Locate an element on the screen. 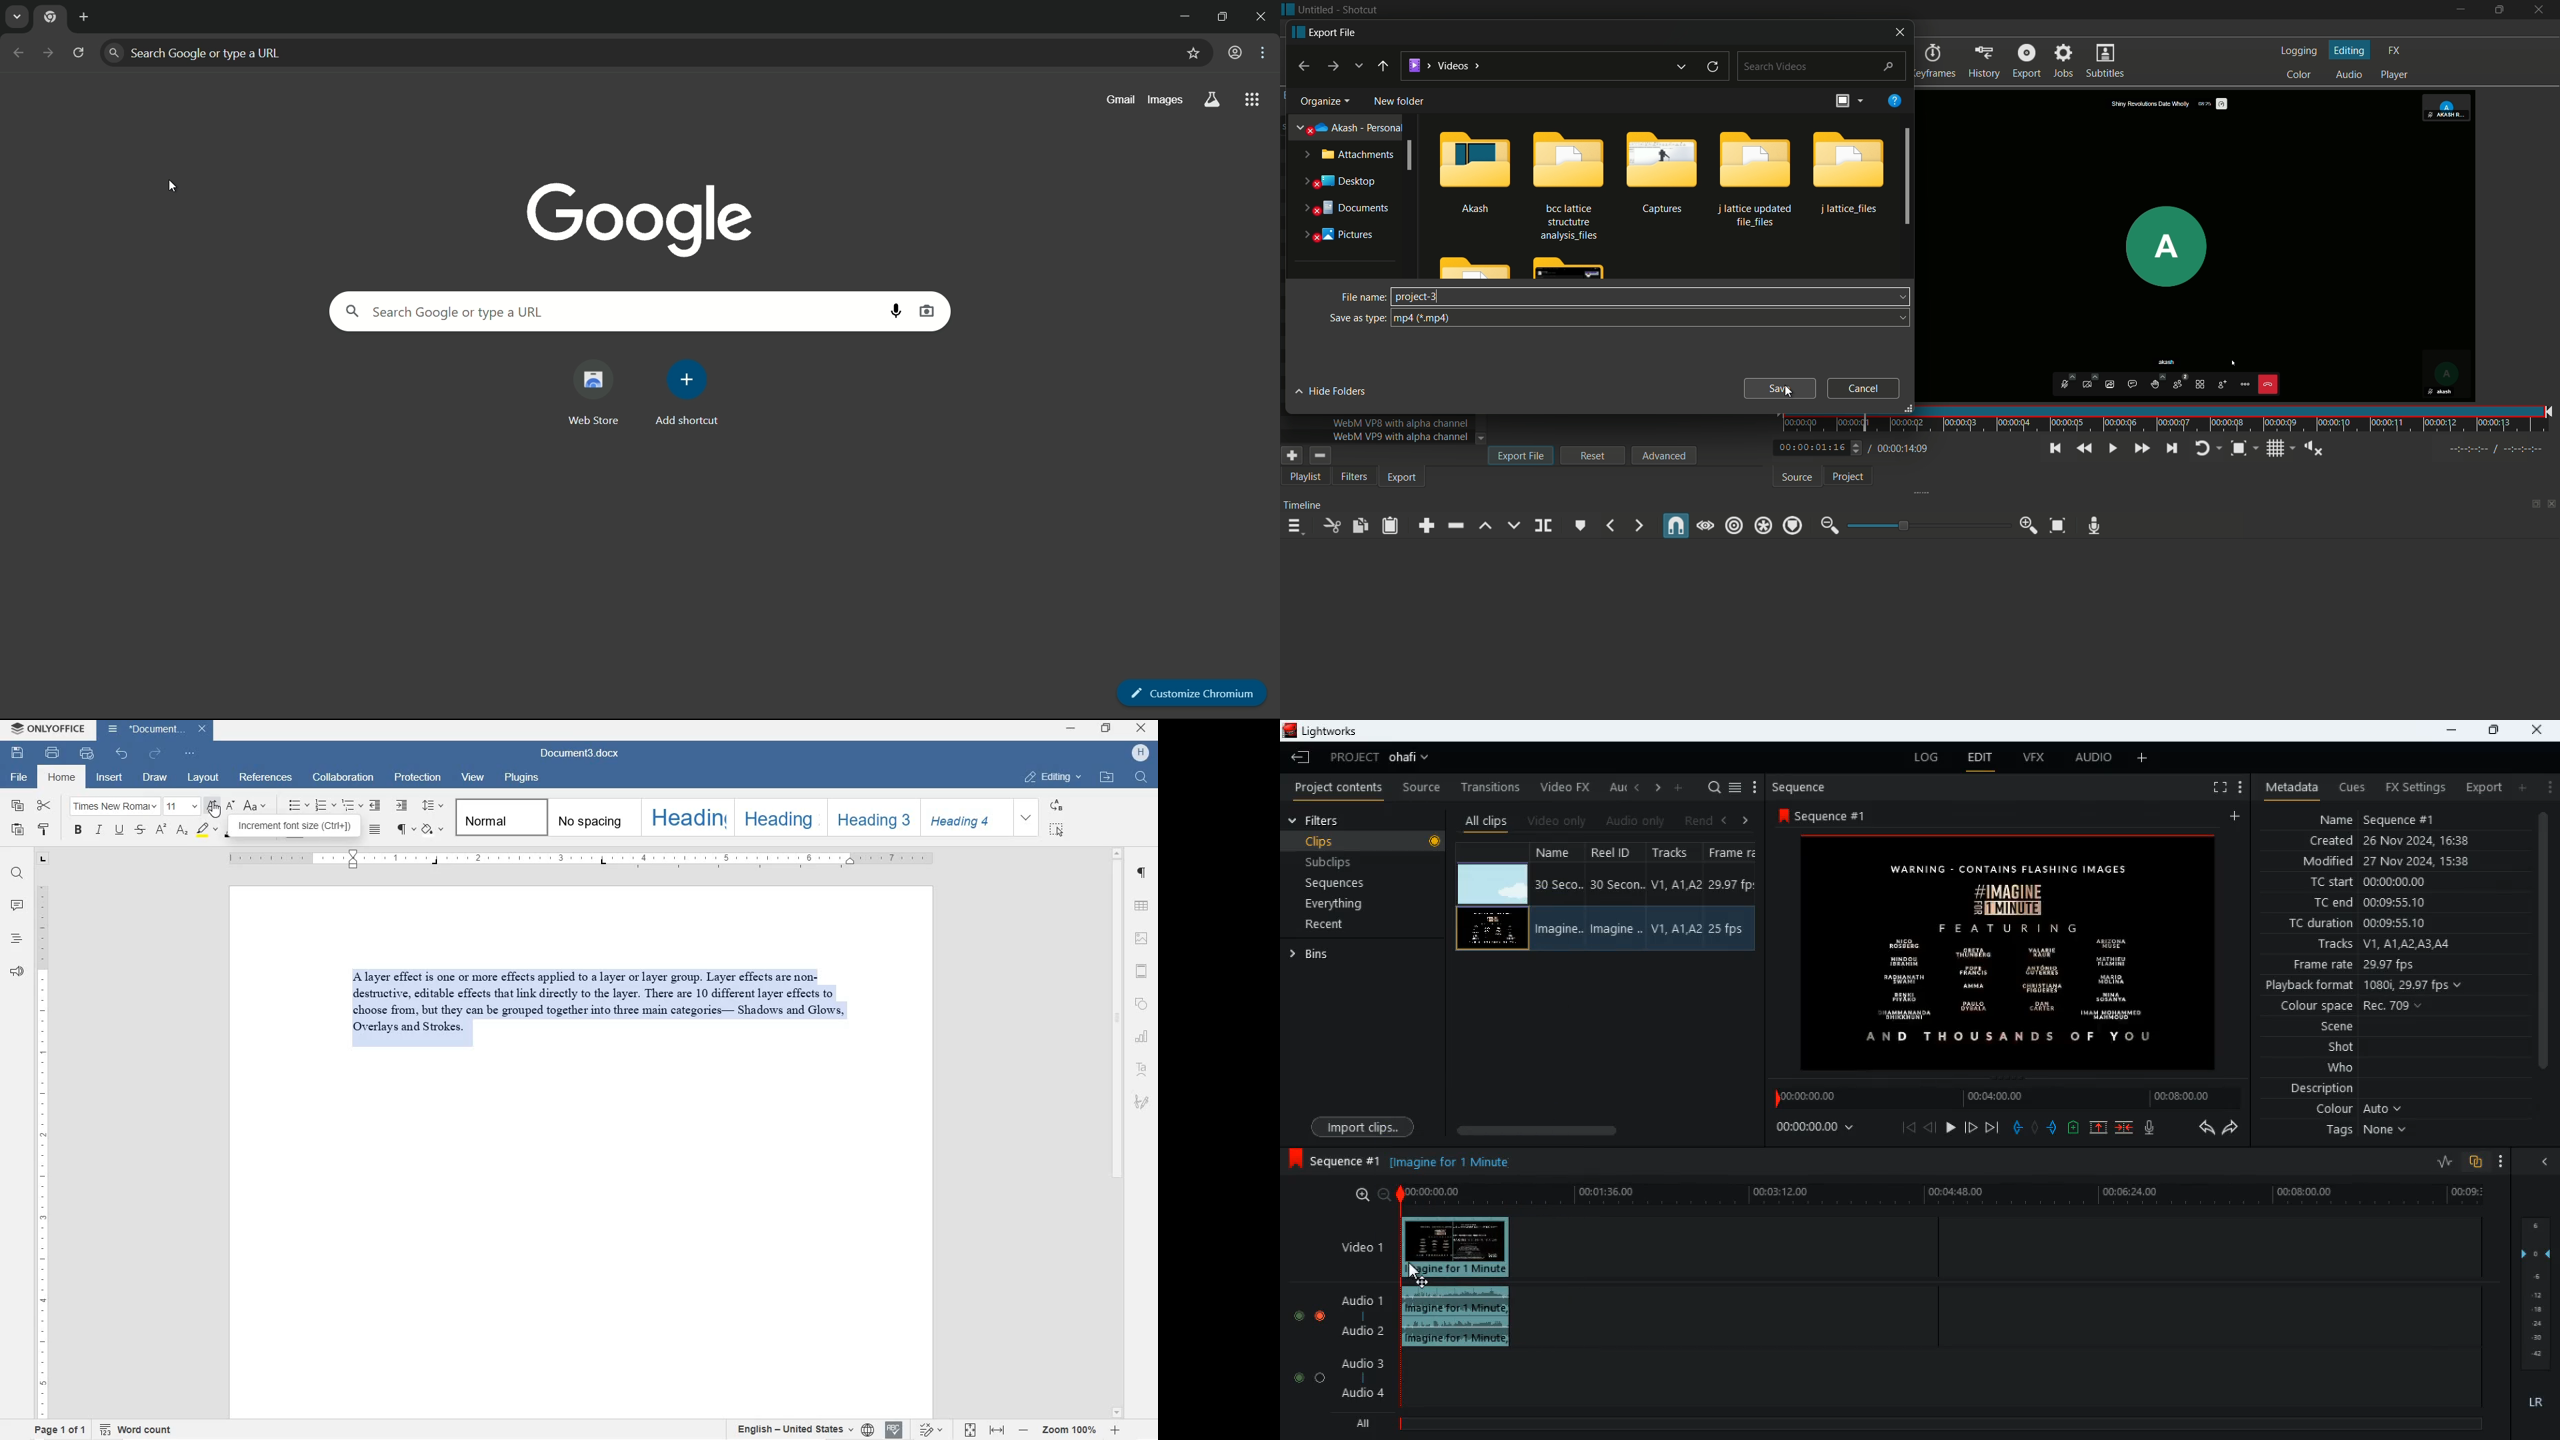  time is located at coordinates (1942, 1195).